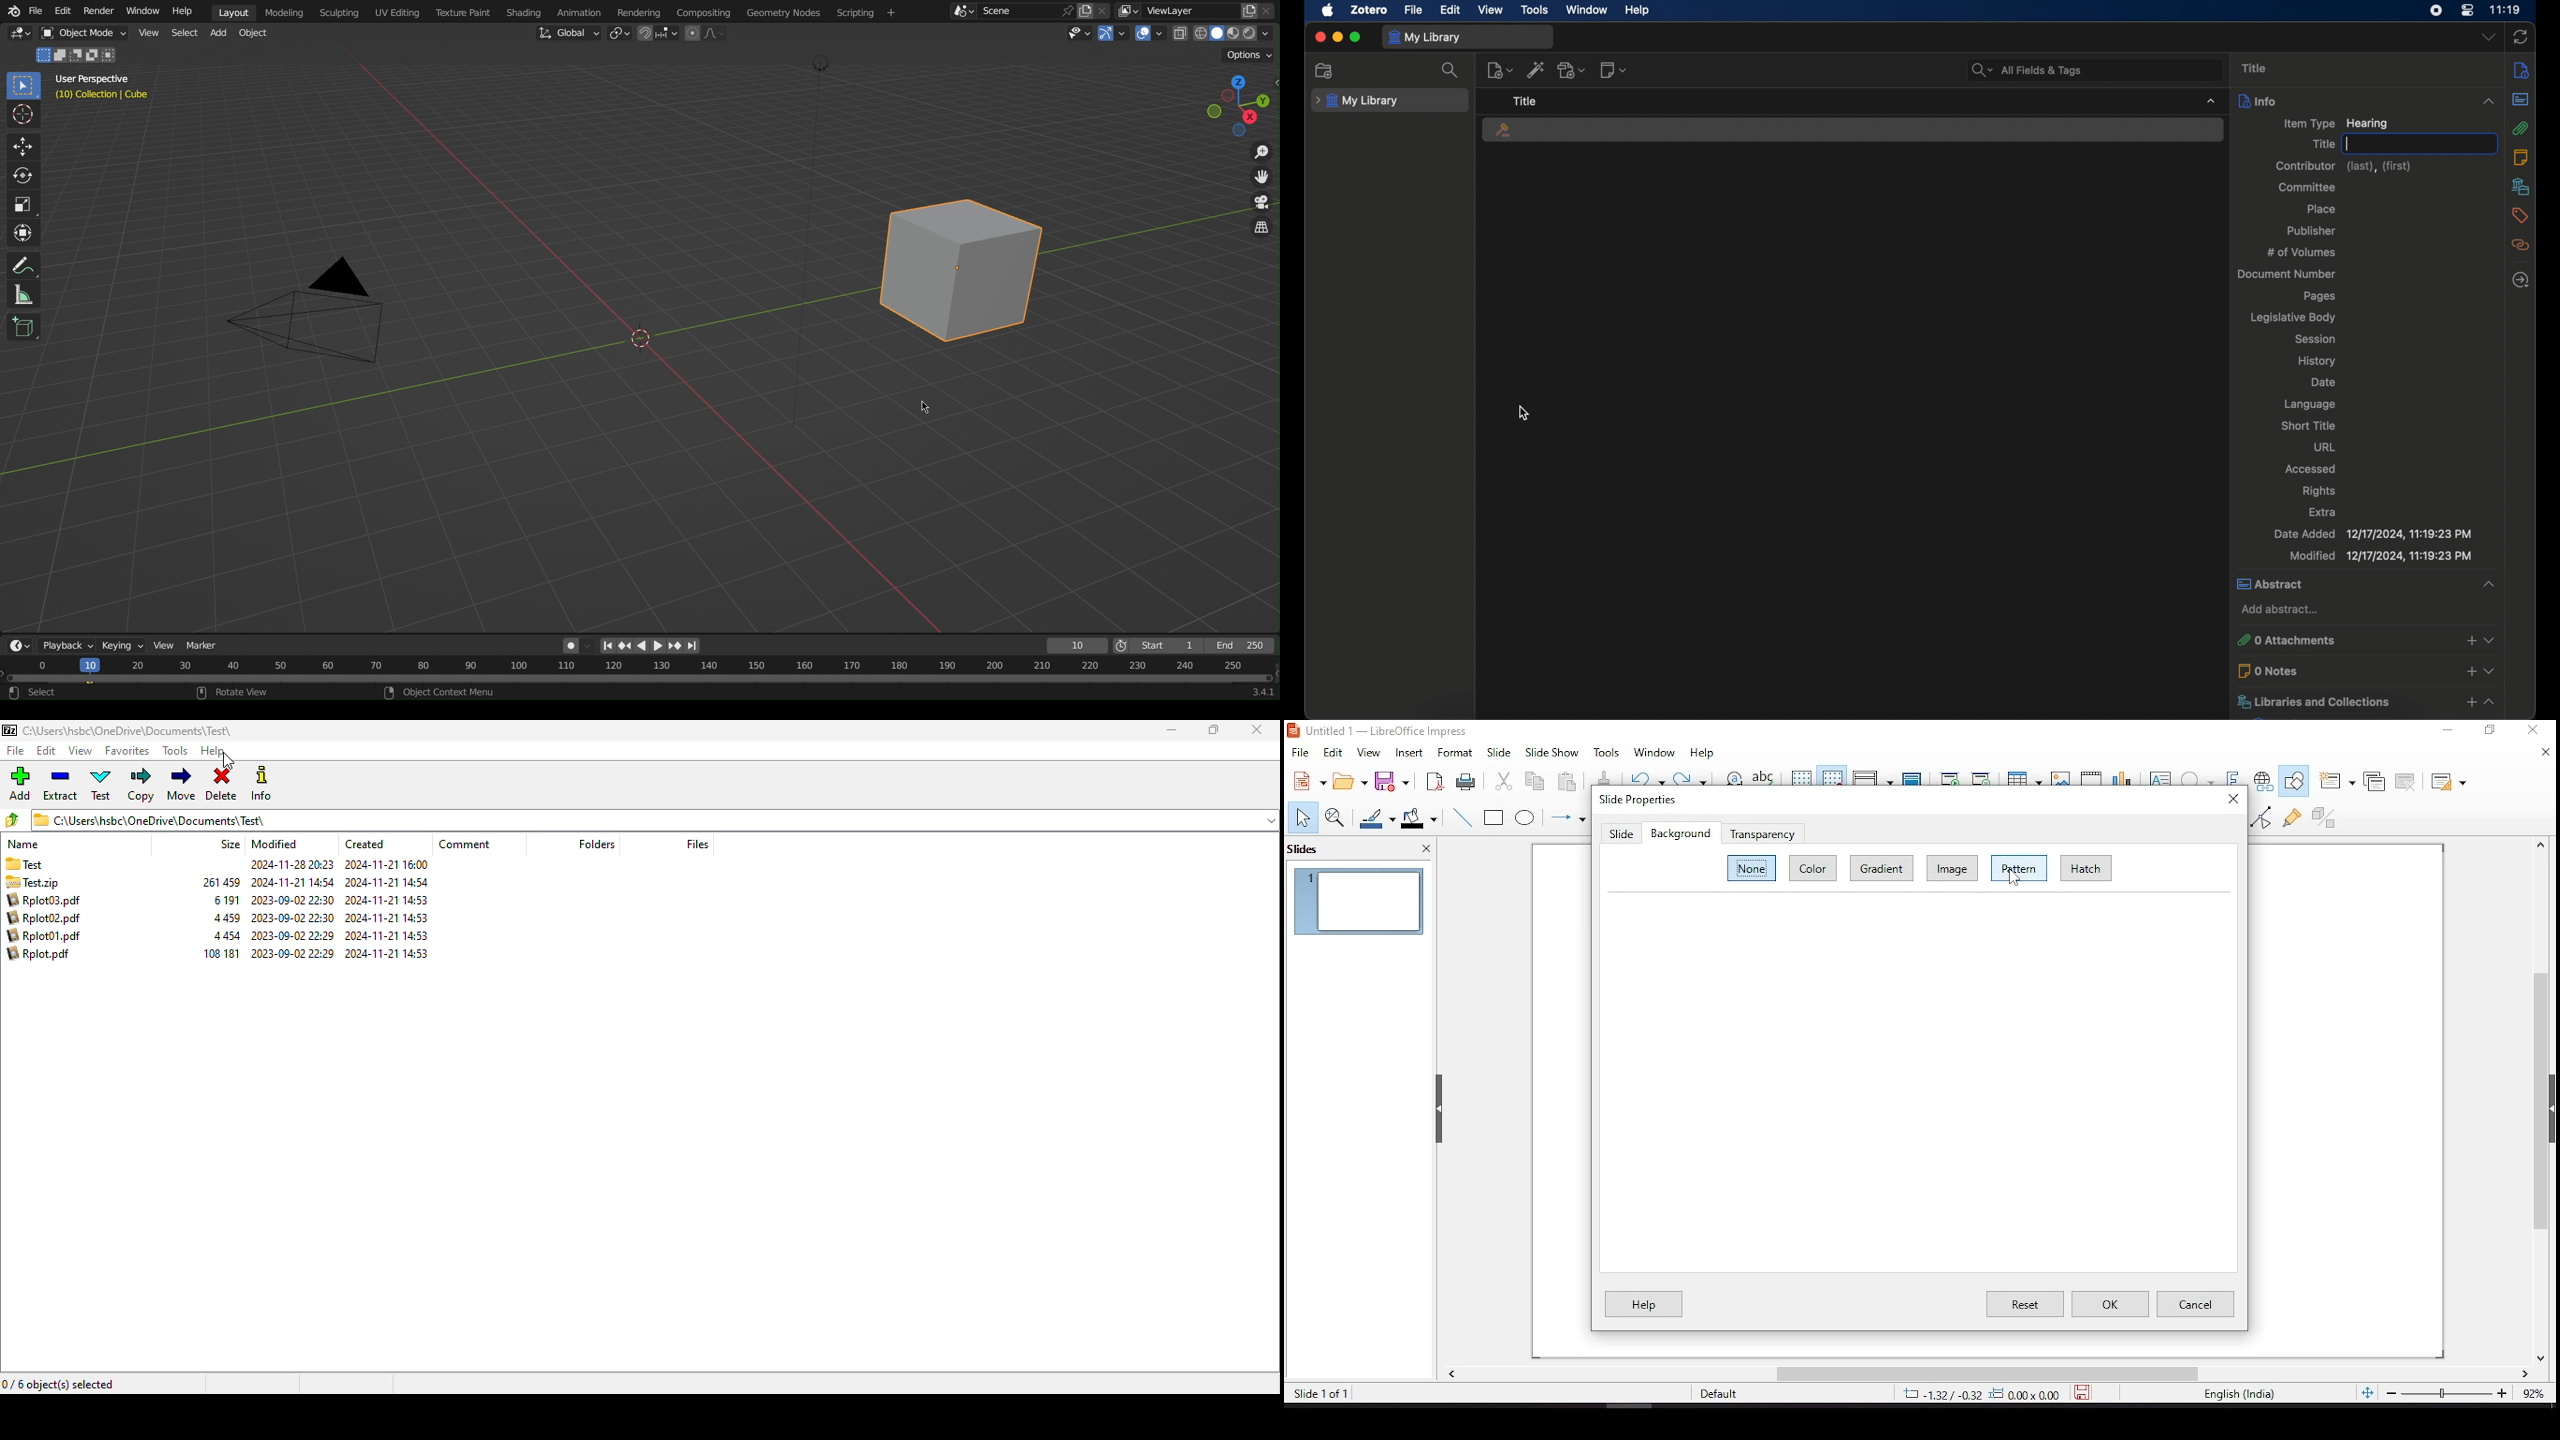  I want to click on helpl, so click(1644, 1305).